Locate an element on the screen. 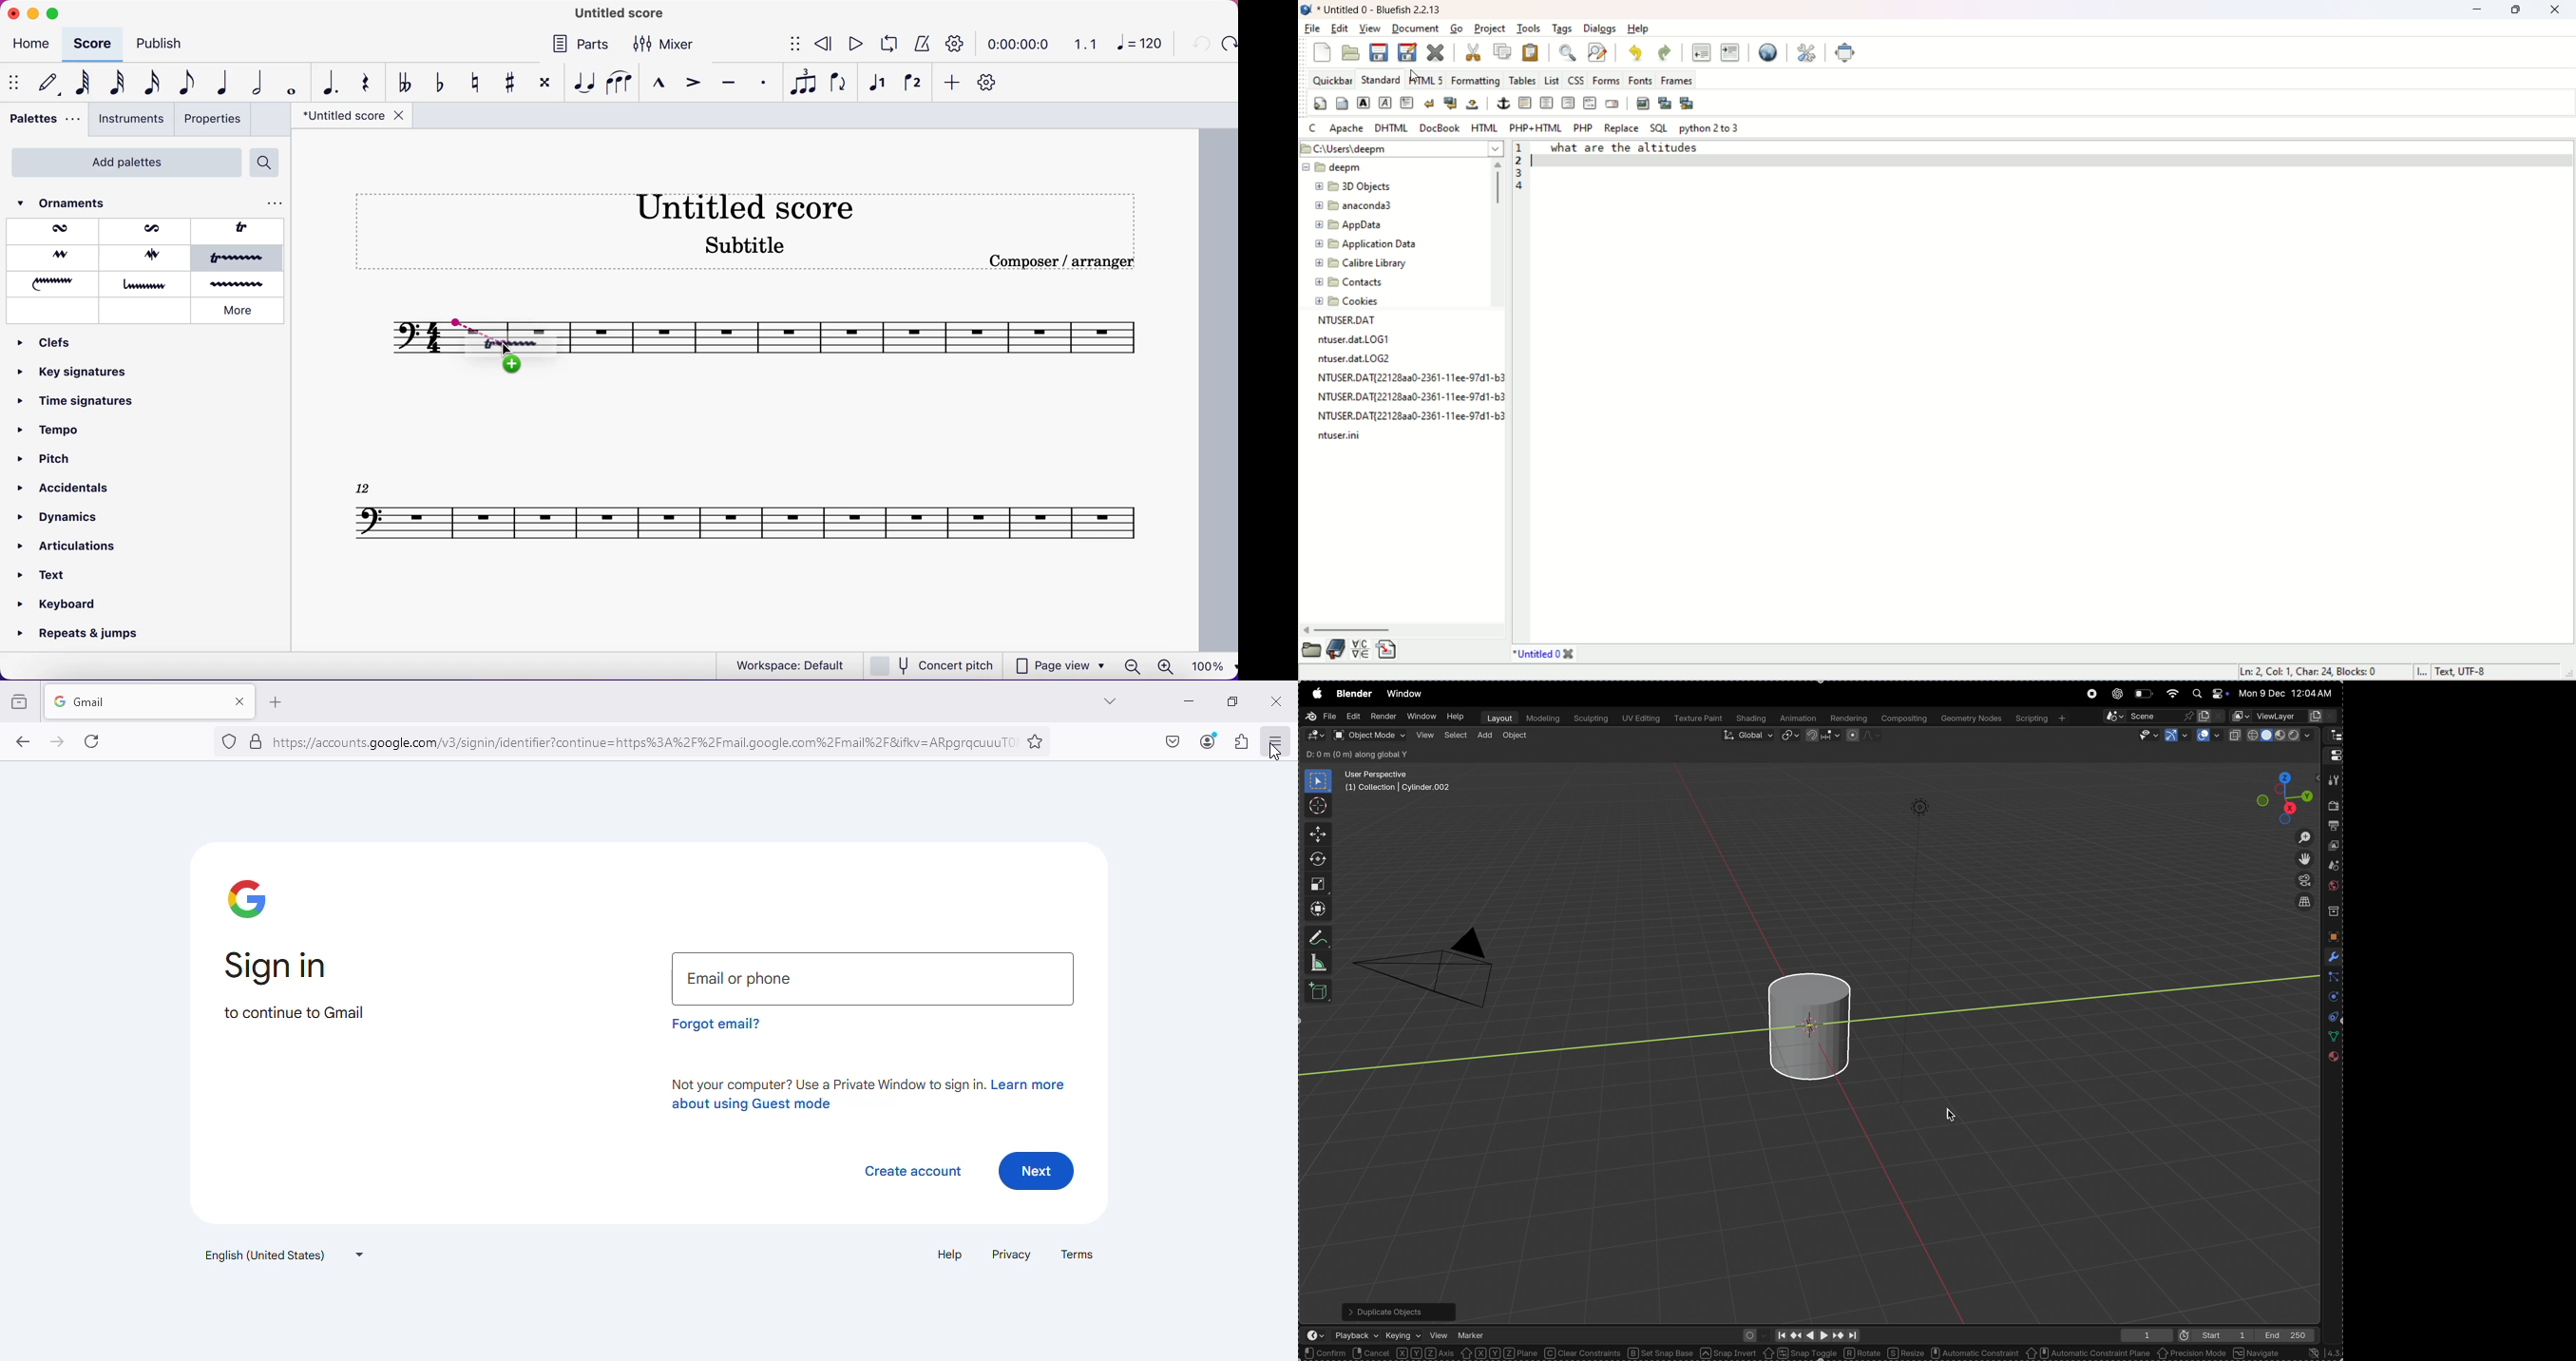  close is located at coordinates (2555, 10).